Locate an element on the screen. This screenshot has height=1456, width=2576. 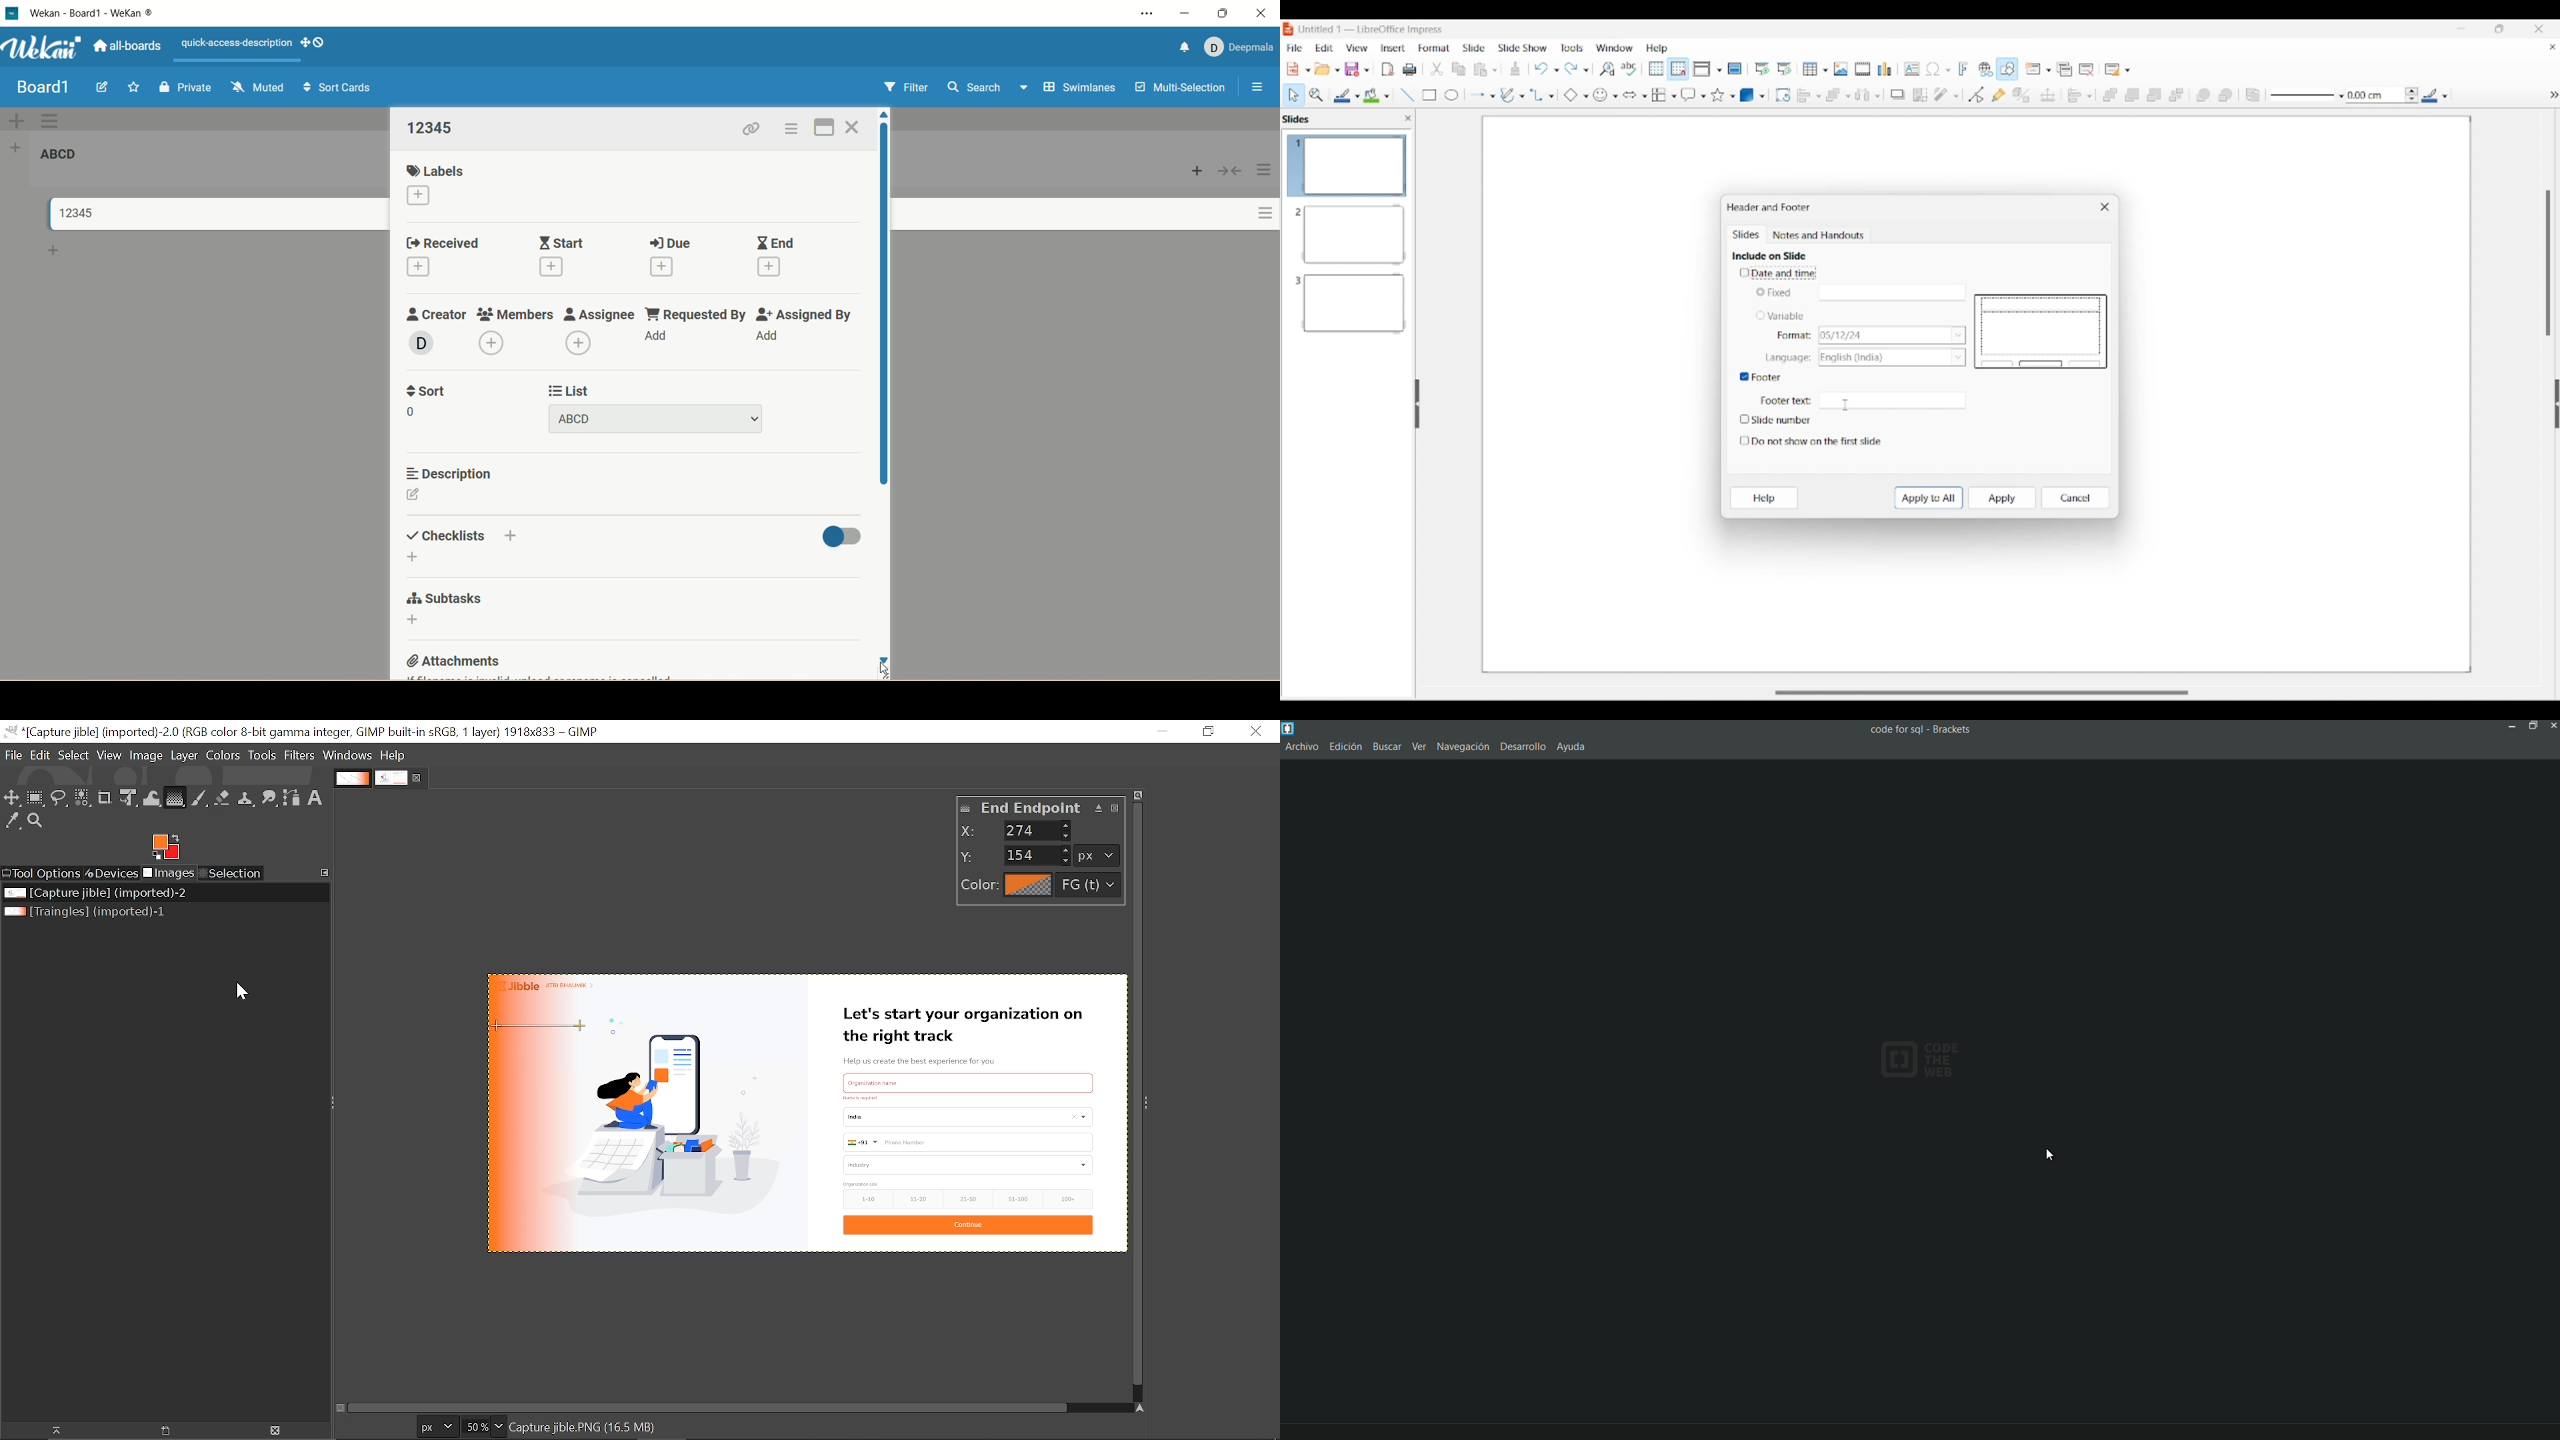
Help menu is located at coordinates (1657, 49).